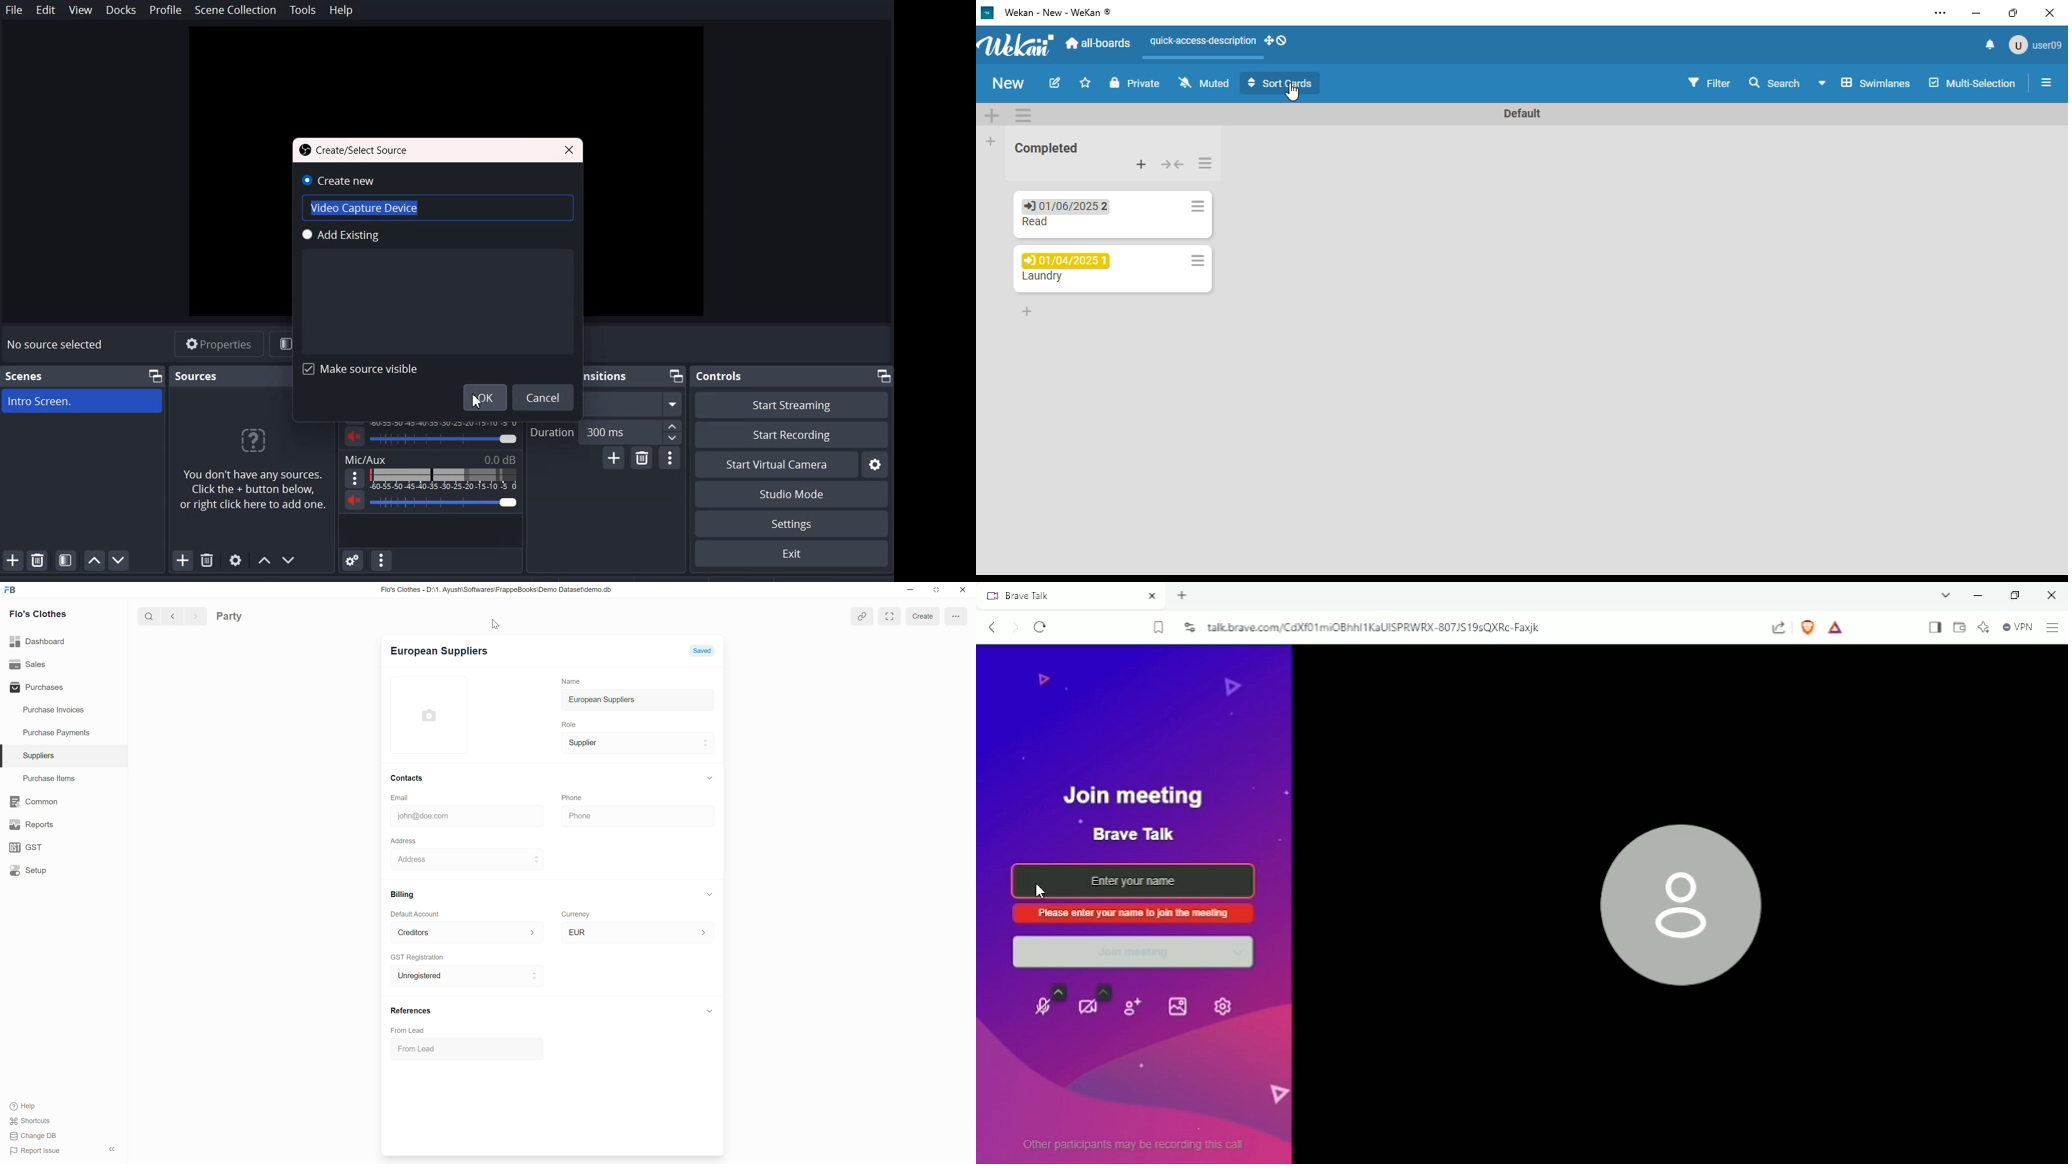 Image resolution: width=2072 pixels, height=1176 pixels. I want to click on Address, so click(400, 839).